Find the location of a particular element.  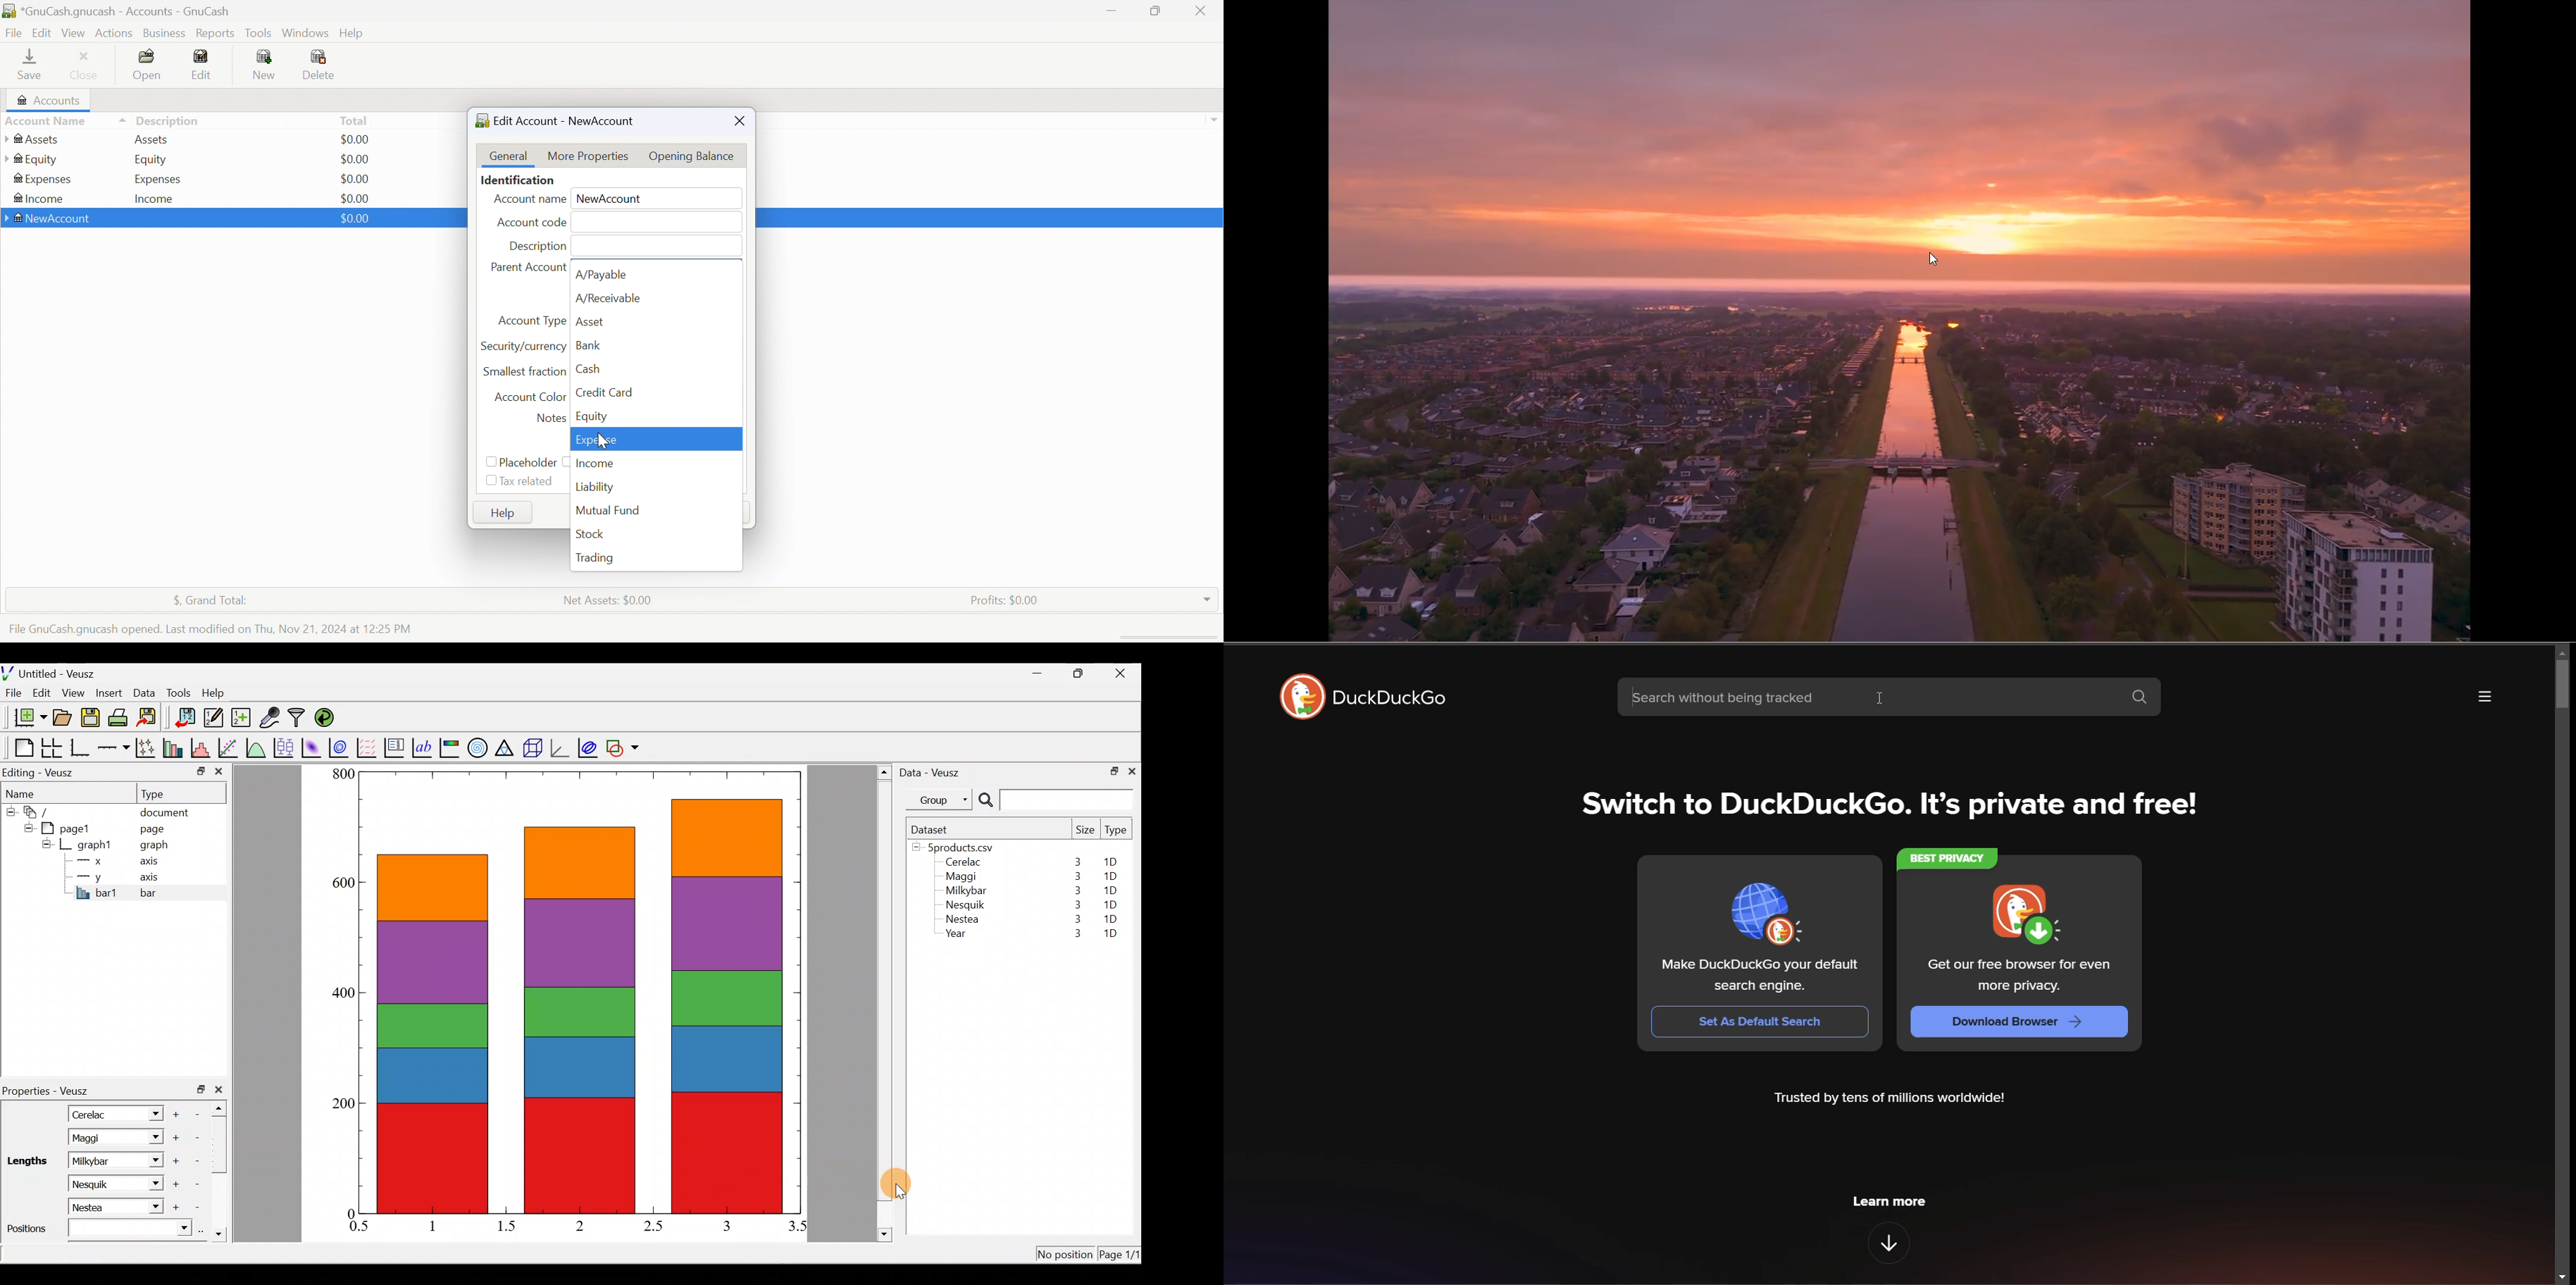

Data - Veusz is located at coordinates (933, 771).